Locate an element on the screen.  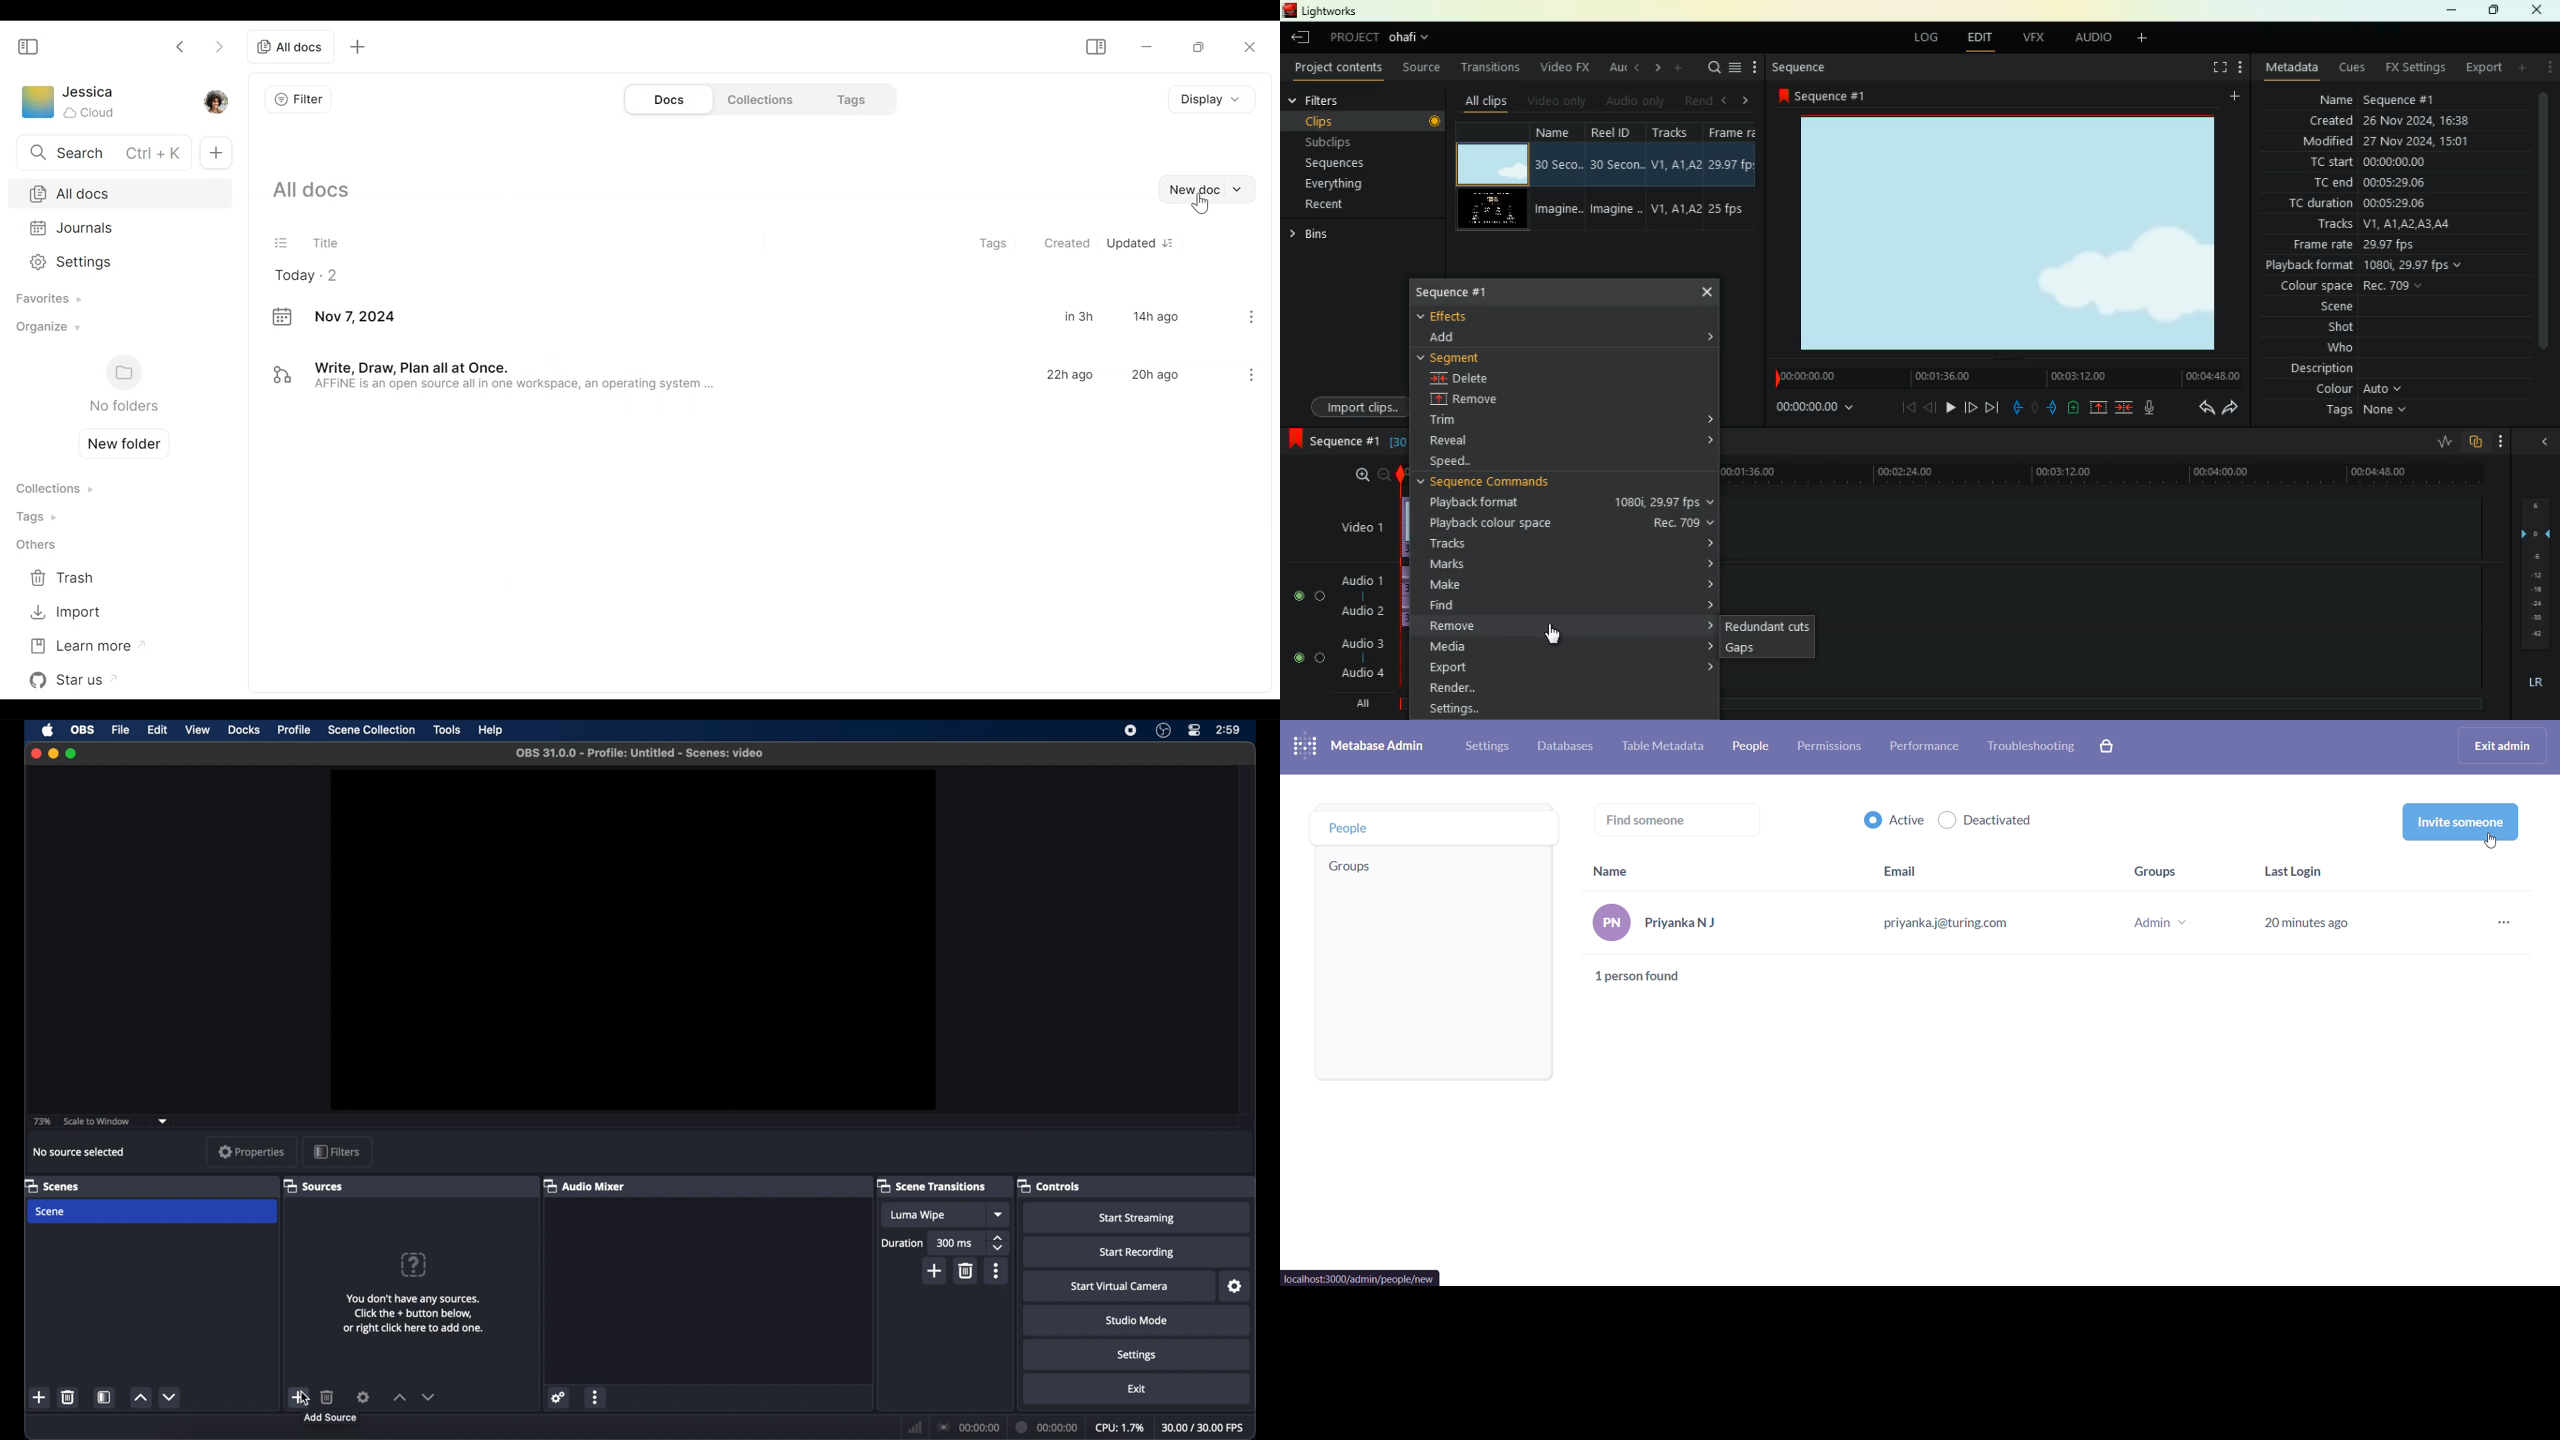
beggining is located at coordinates (1904, 407).